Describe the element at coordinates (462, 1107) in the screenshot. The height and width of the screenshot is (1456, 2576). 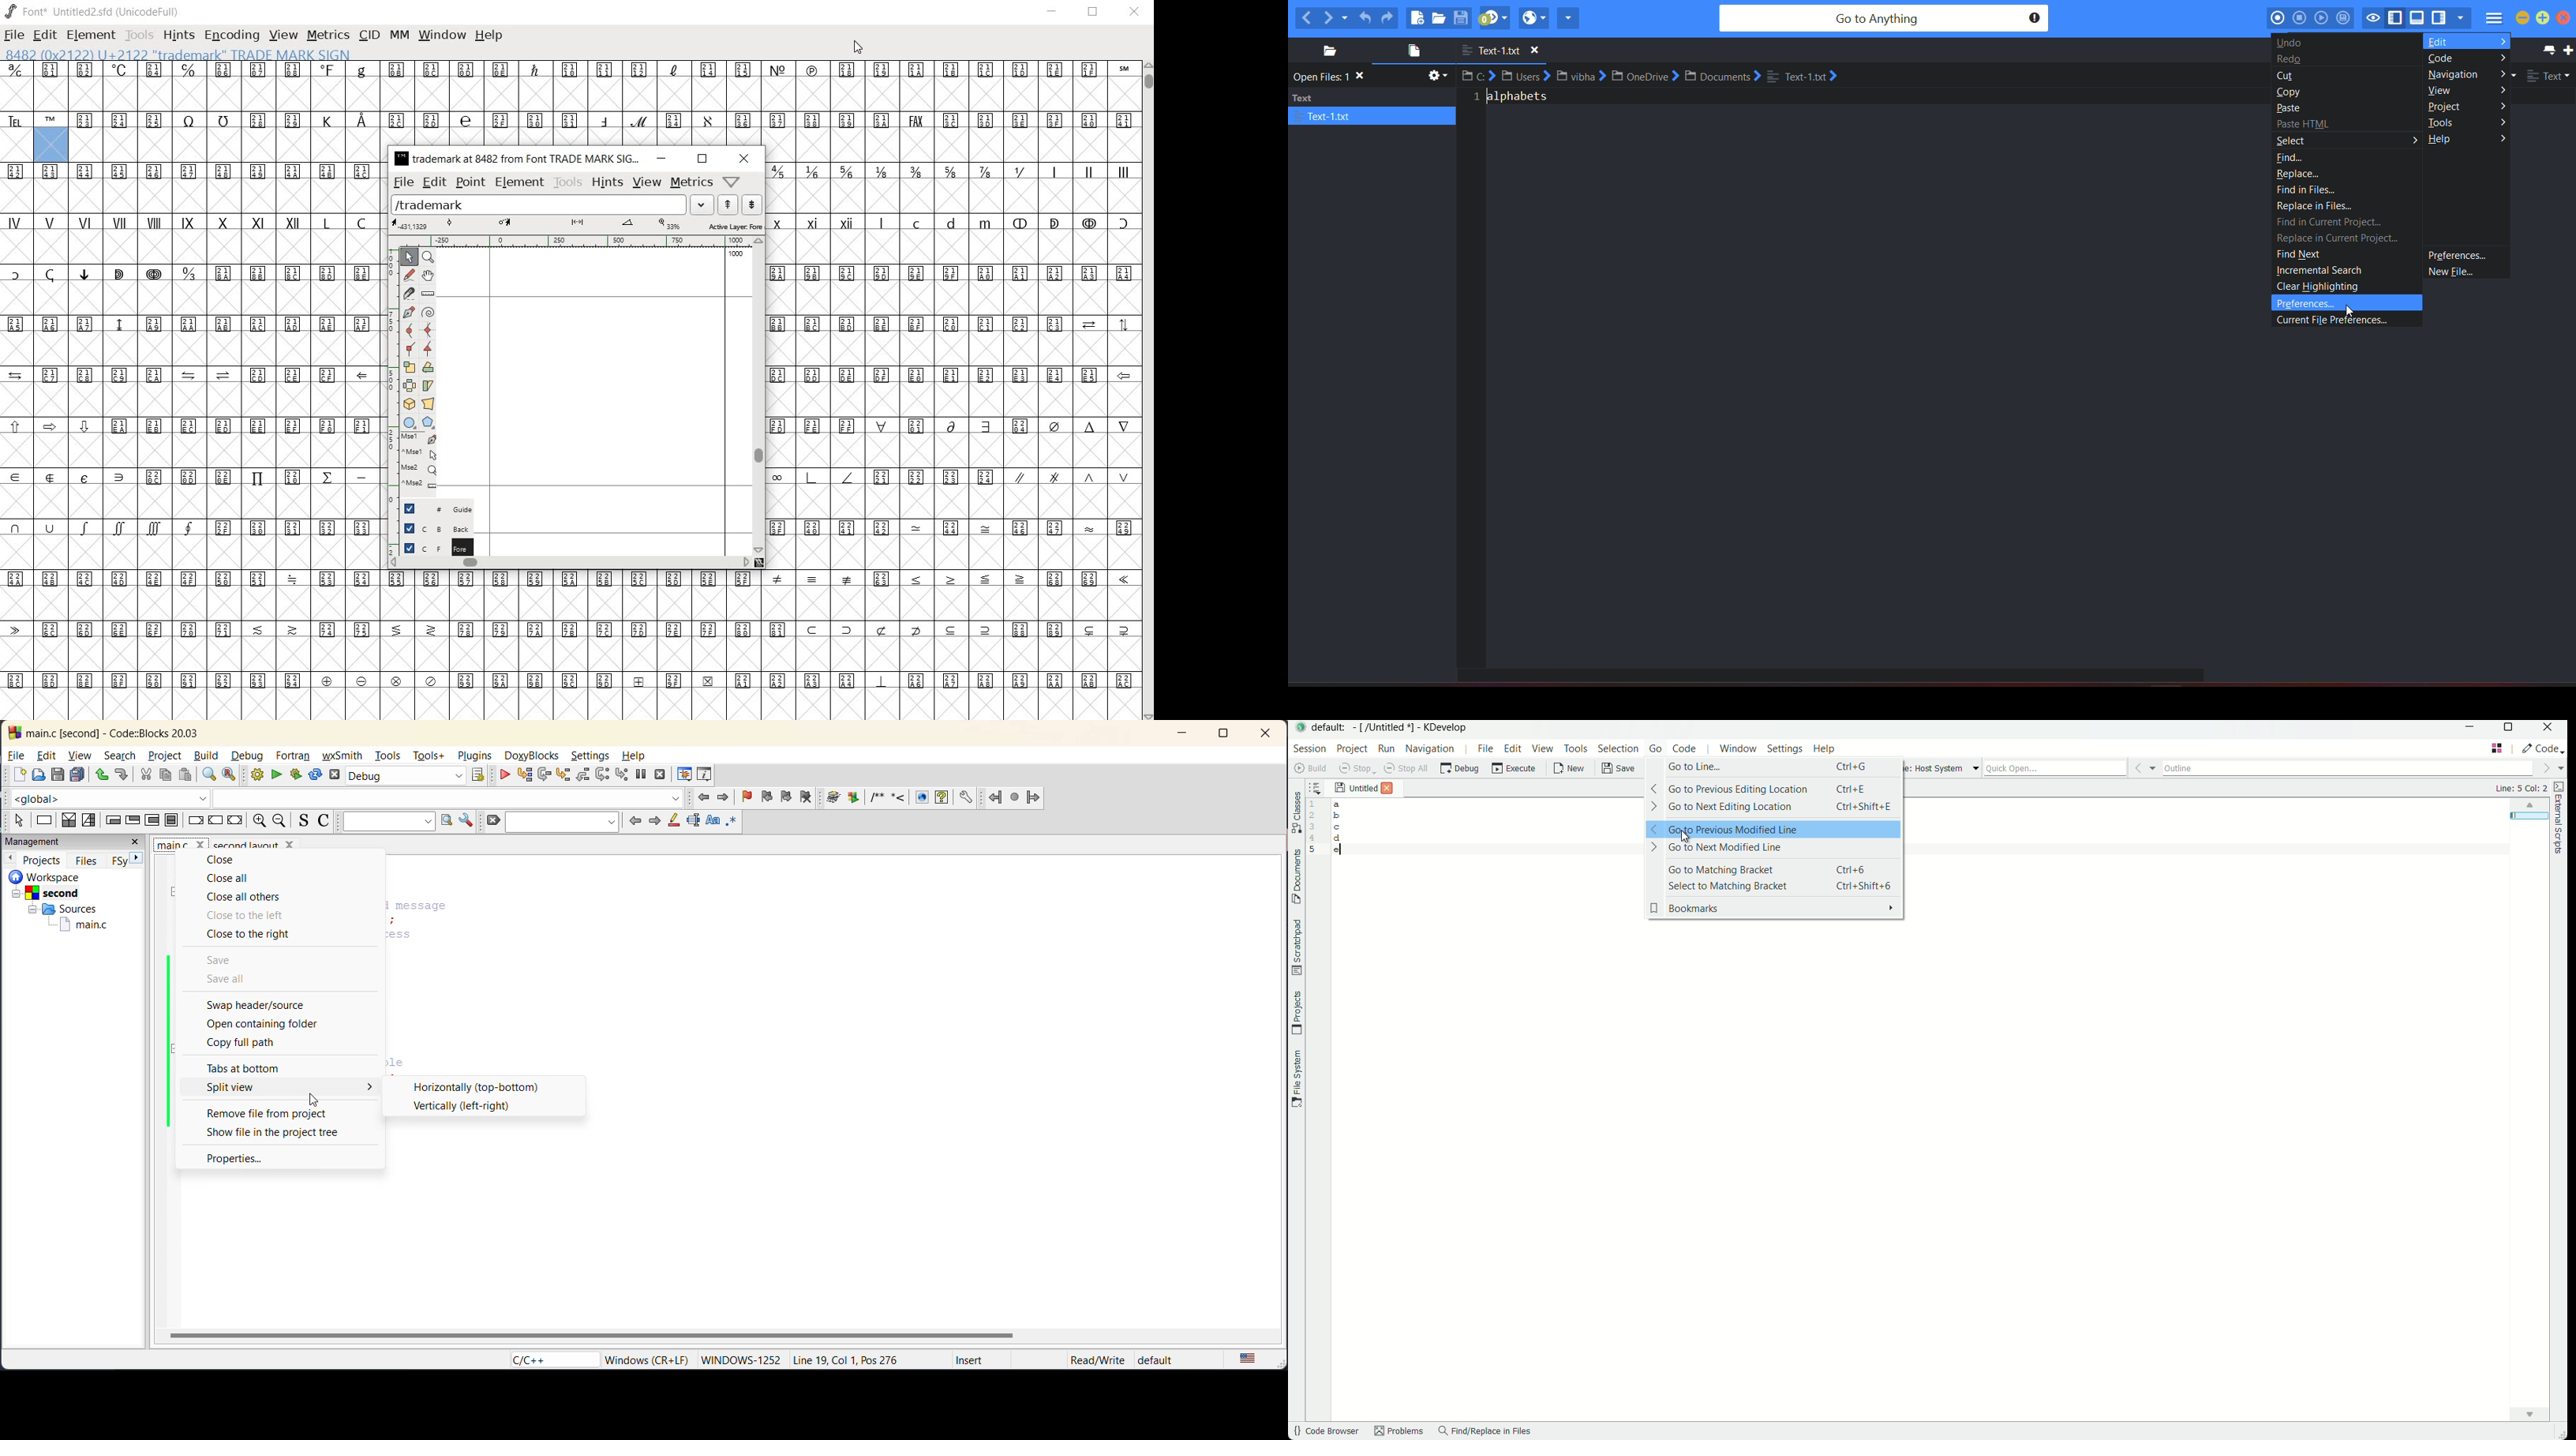
I see `vertically` at that location.